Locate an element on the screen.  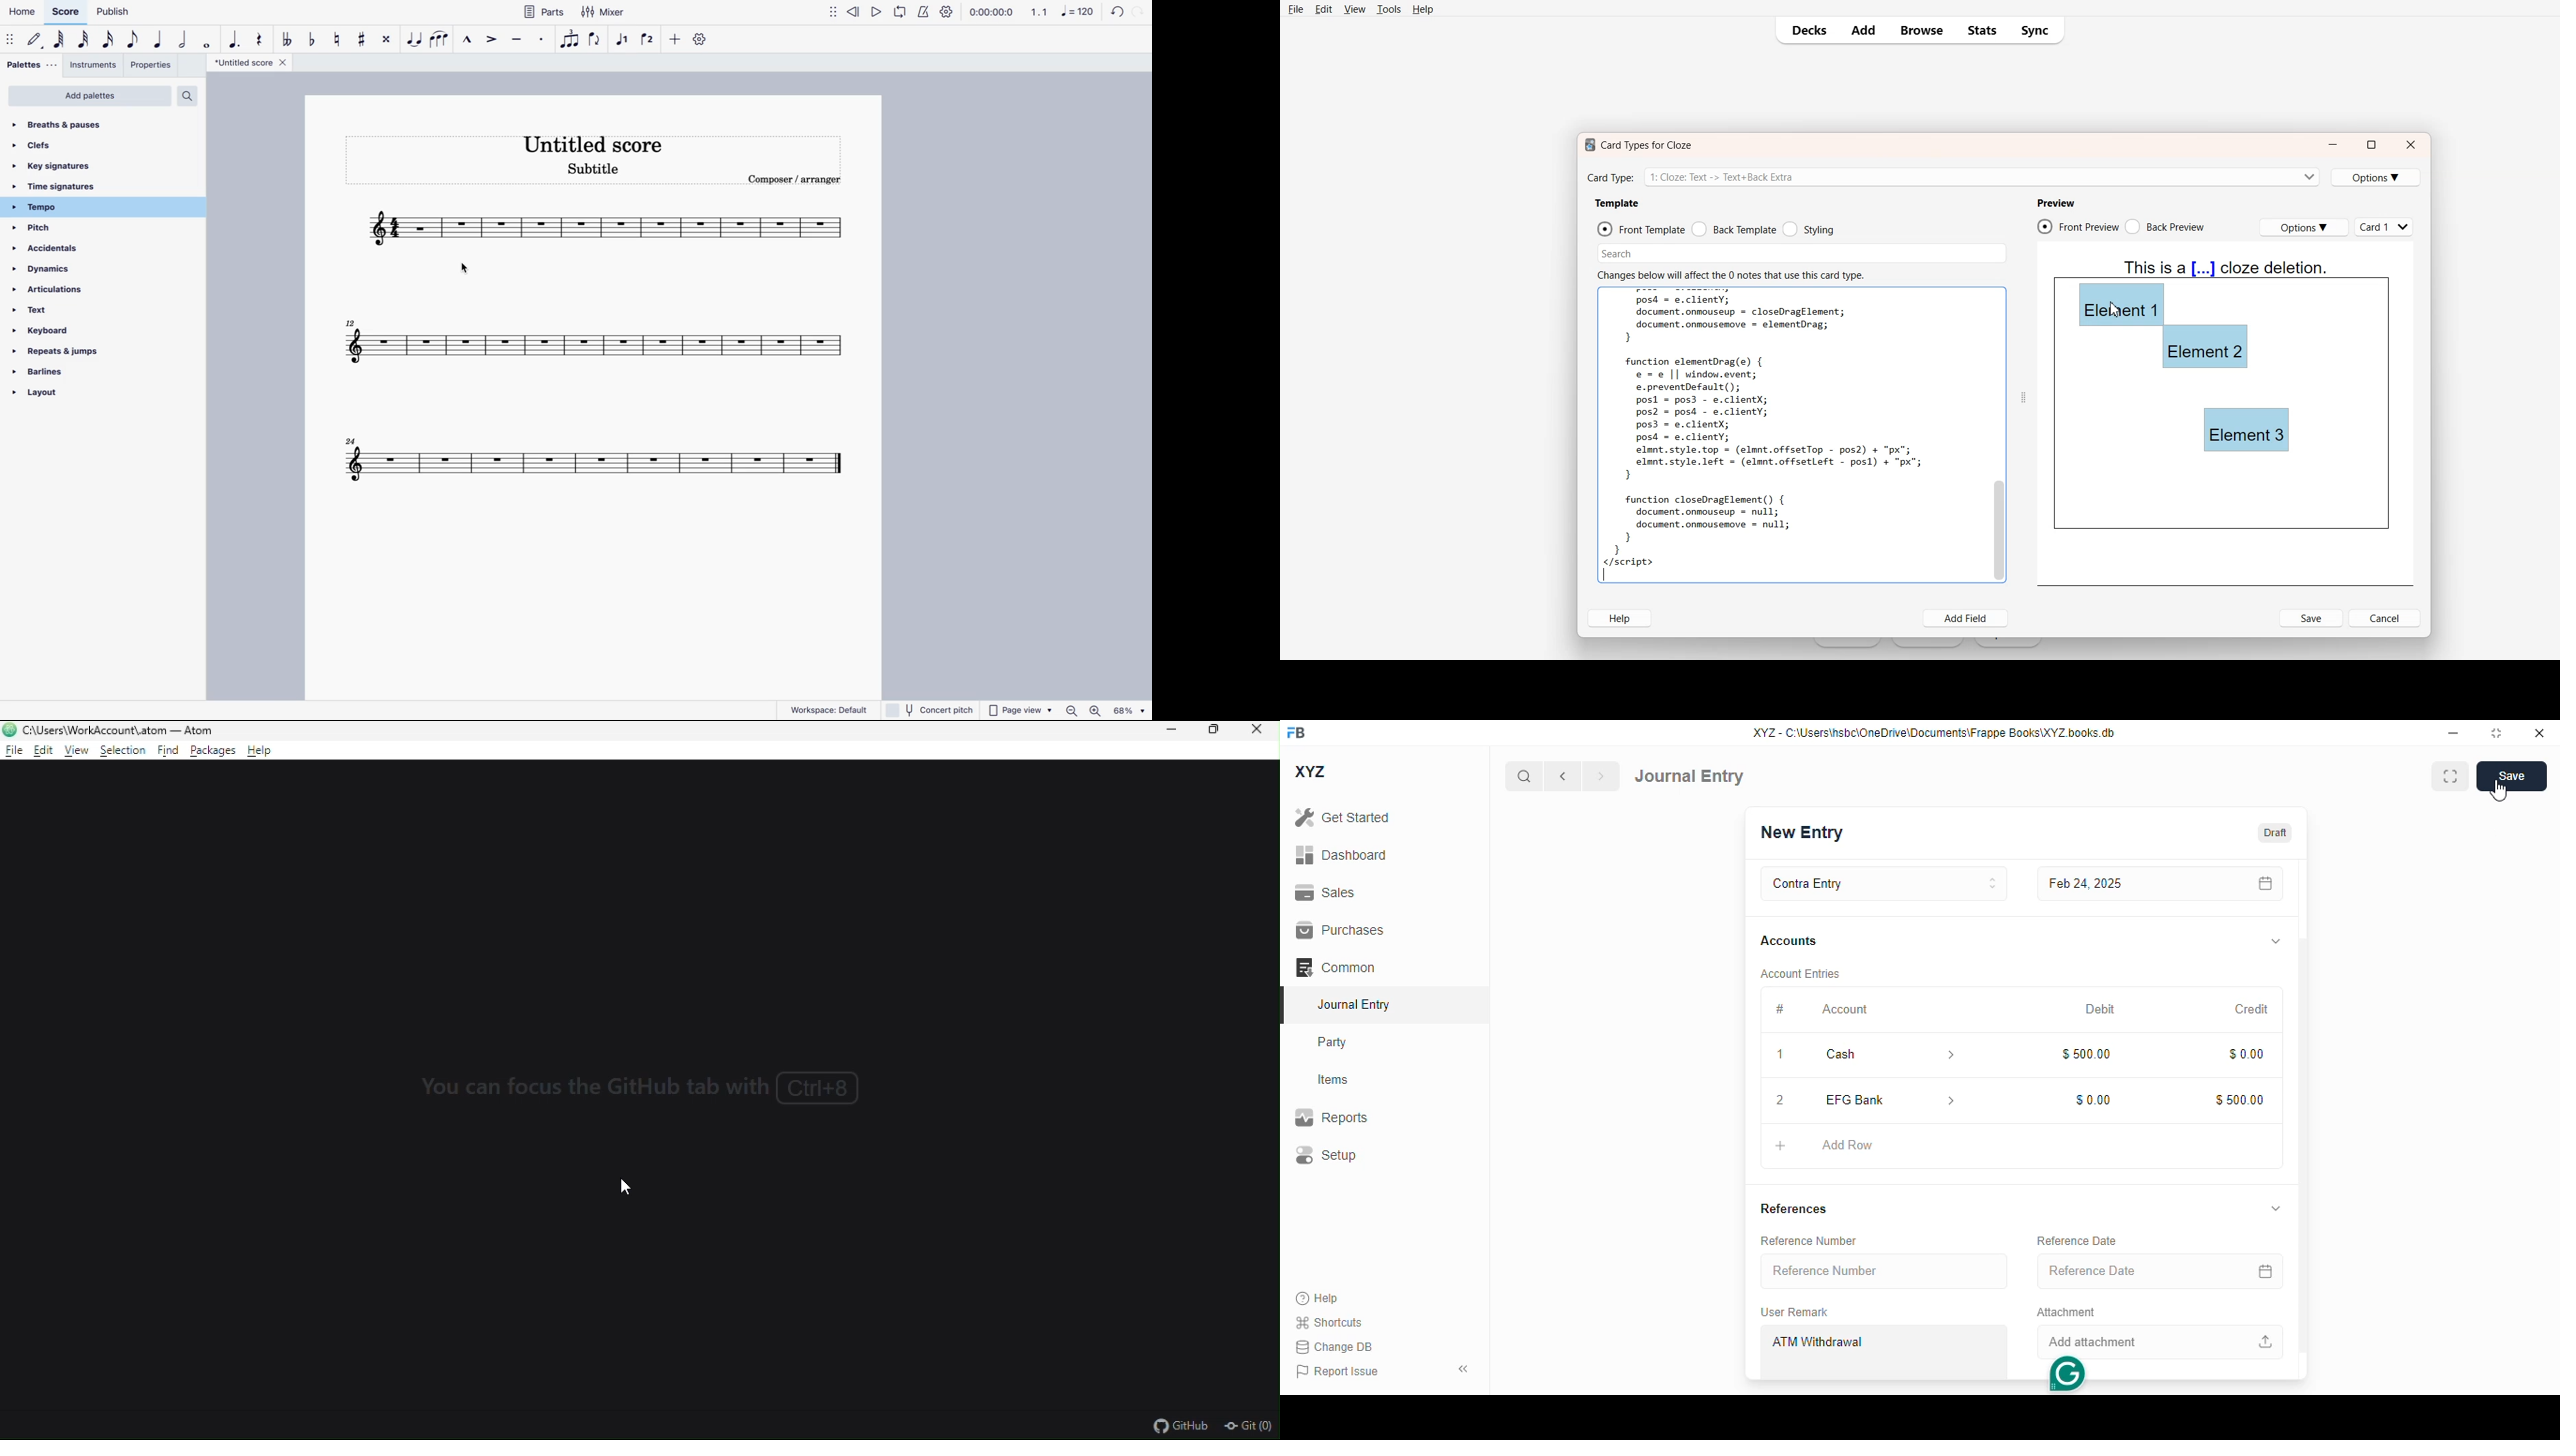
1 is located at coordinates (1779, 1054).